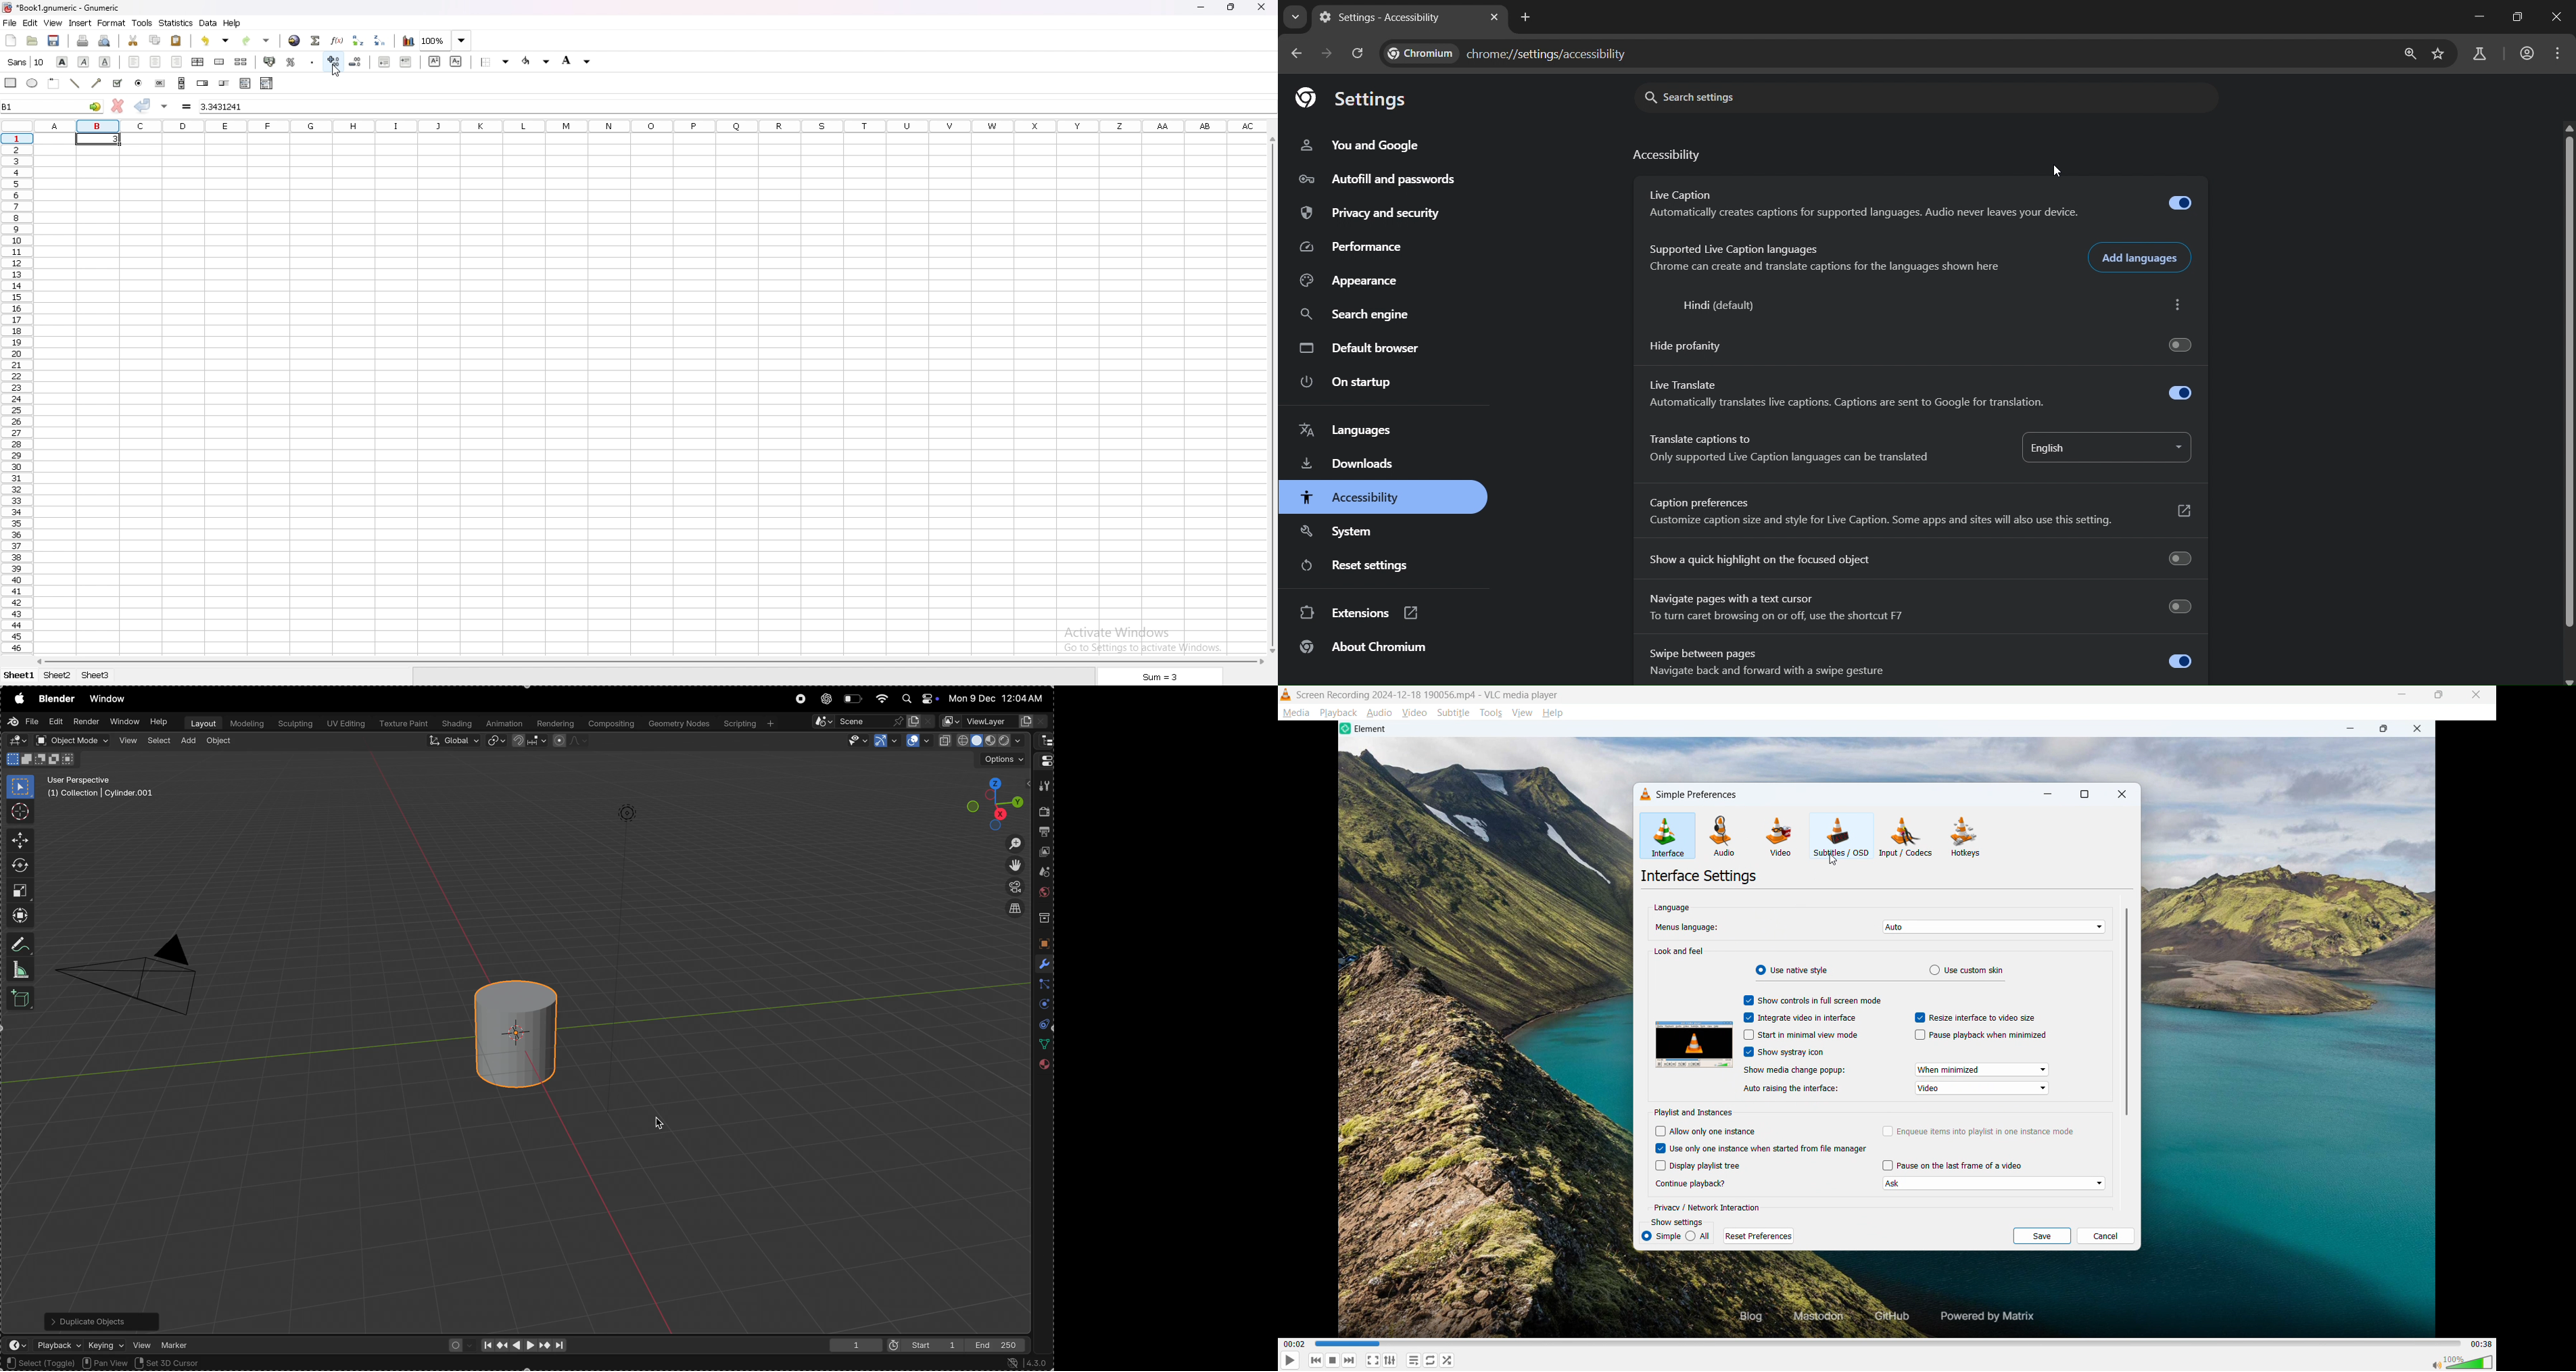 The width and height of the screenshot is (2576, 1372). What do you see at coordinates (182, 83) in the screenshot?
I see `scroll` at bounding box center [182, 83].